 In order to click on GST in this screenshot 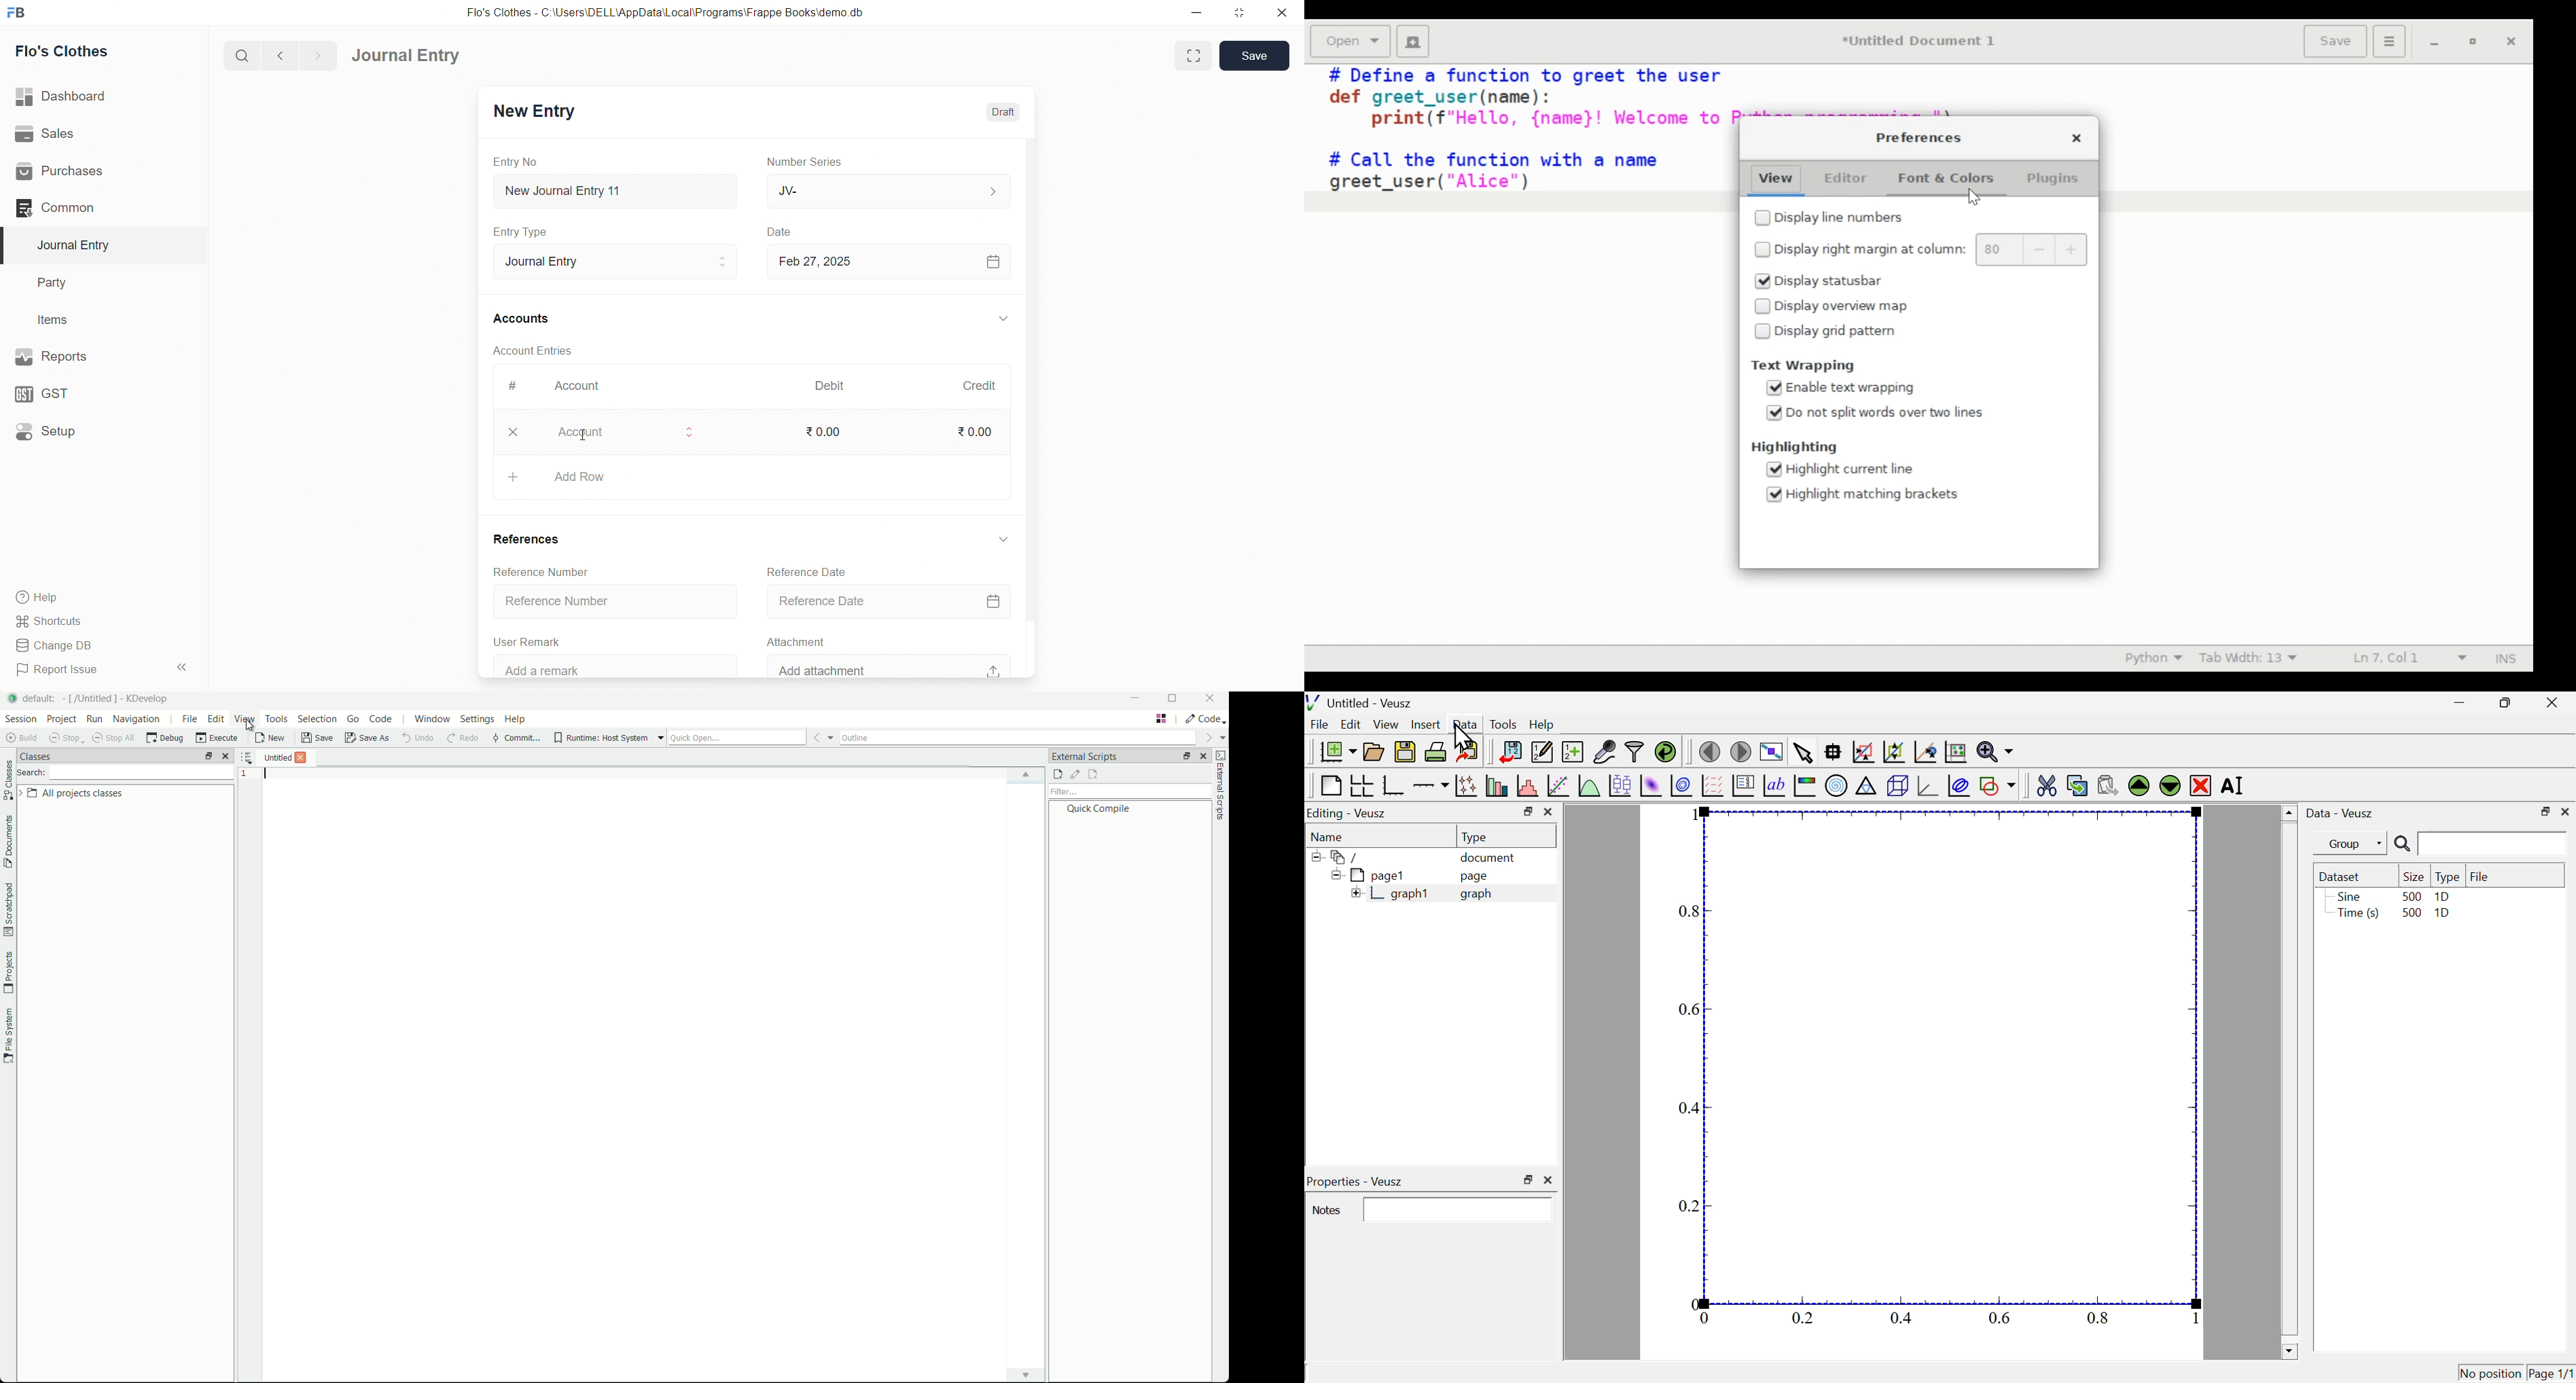, I will do `click(74, 394)`.